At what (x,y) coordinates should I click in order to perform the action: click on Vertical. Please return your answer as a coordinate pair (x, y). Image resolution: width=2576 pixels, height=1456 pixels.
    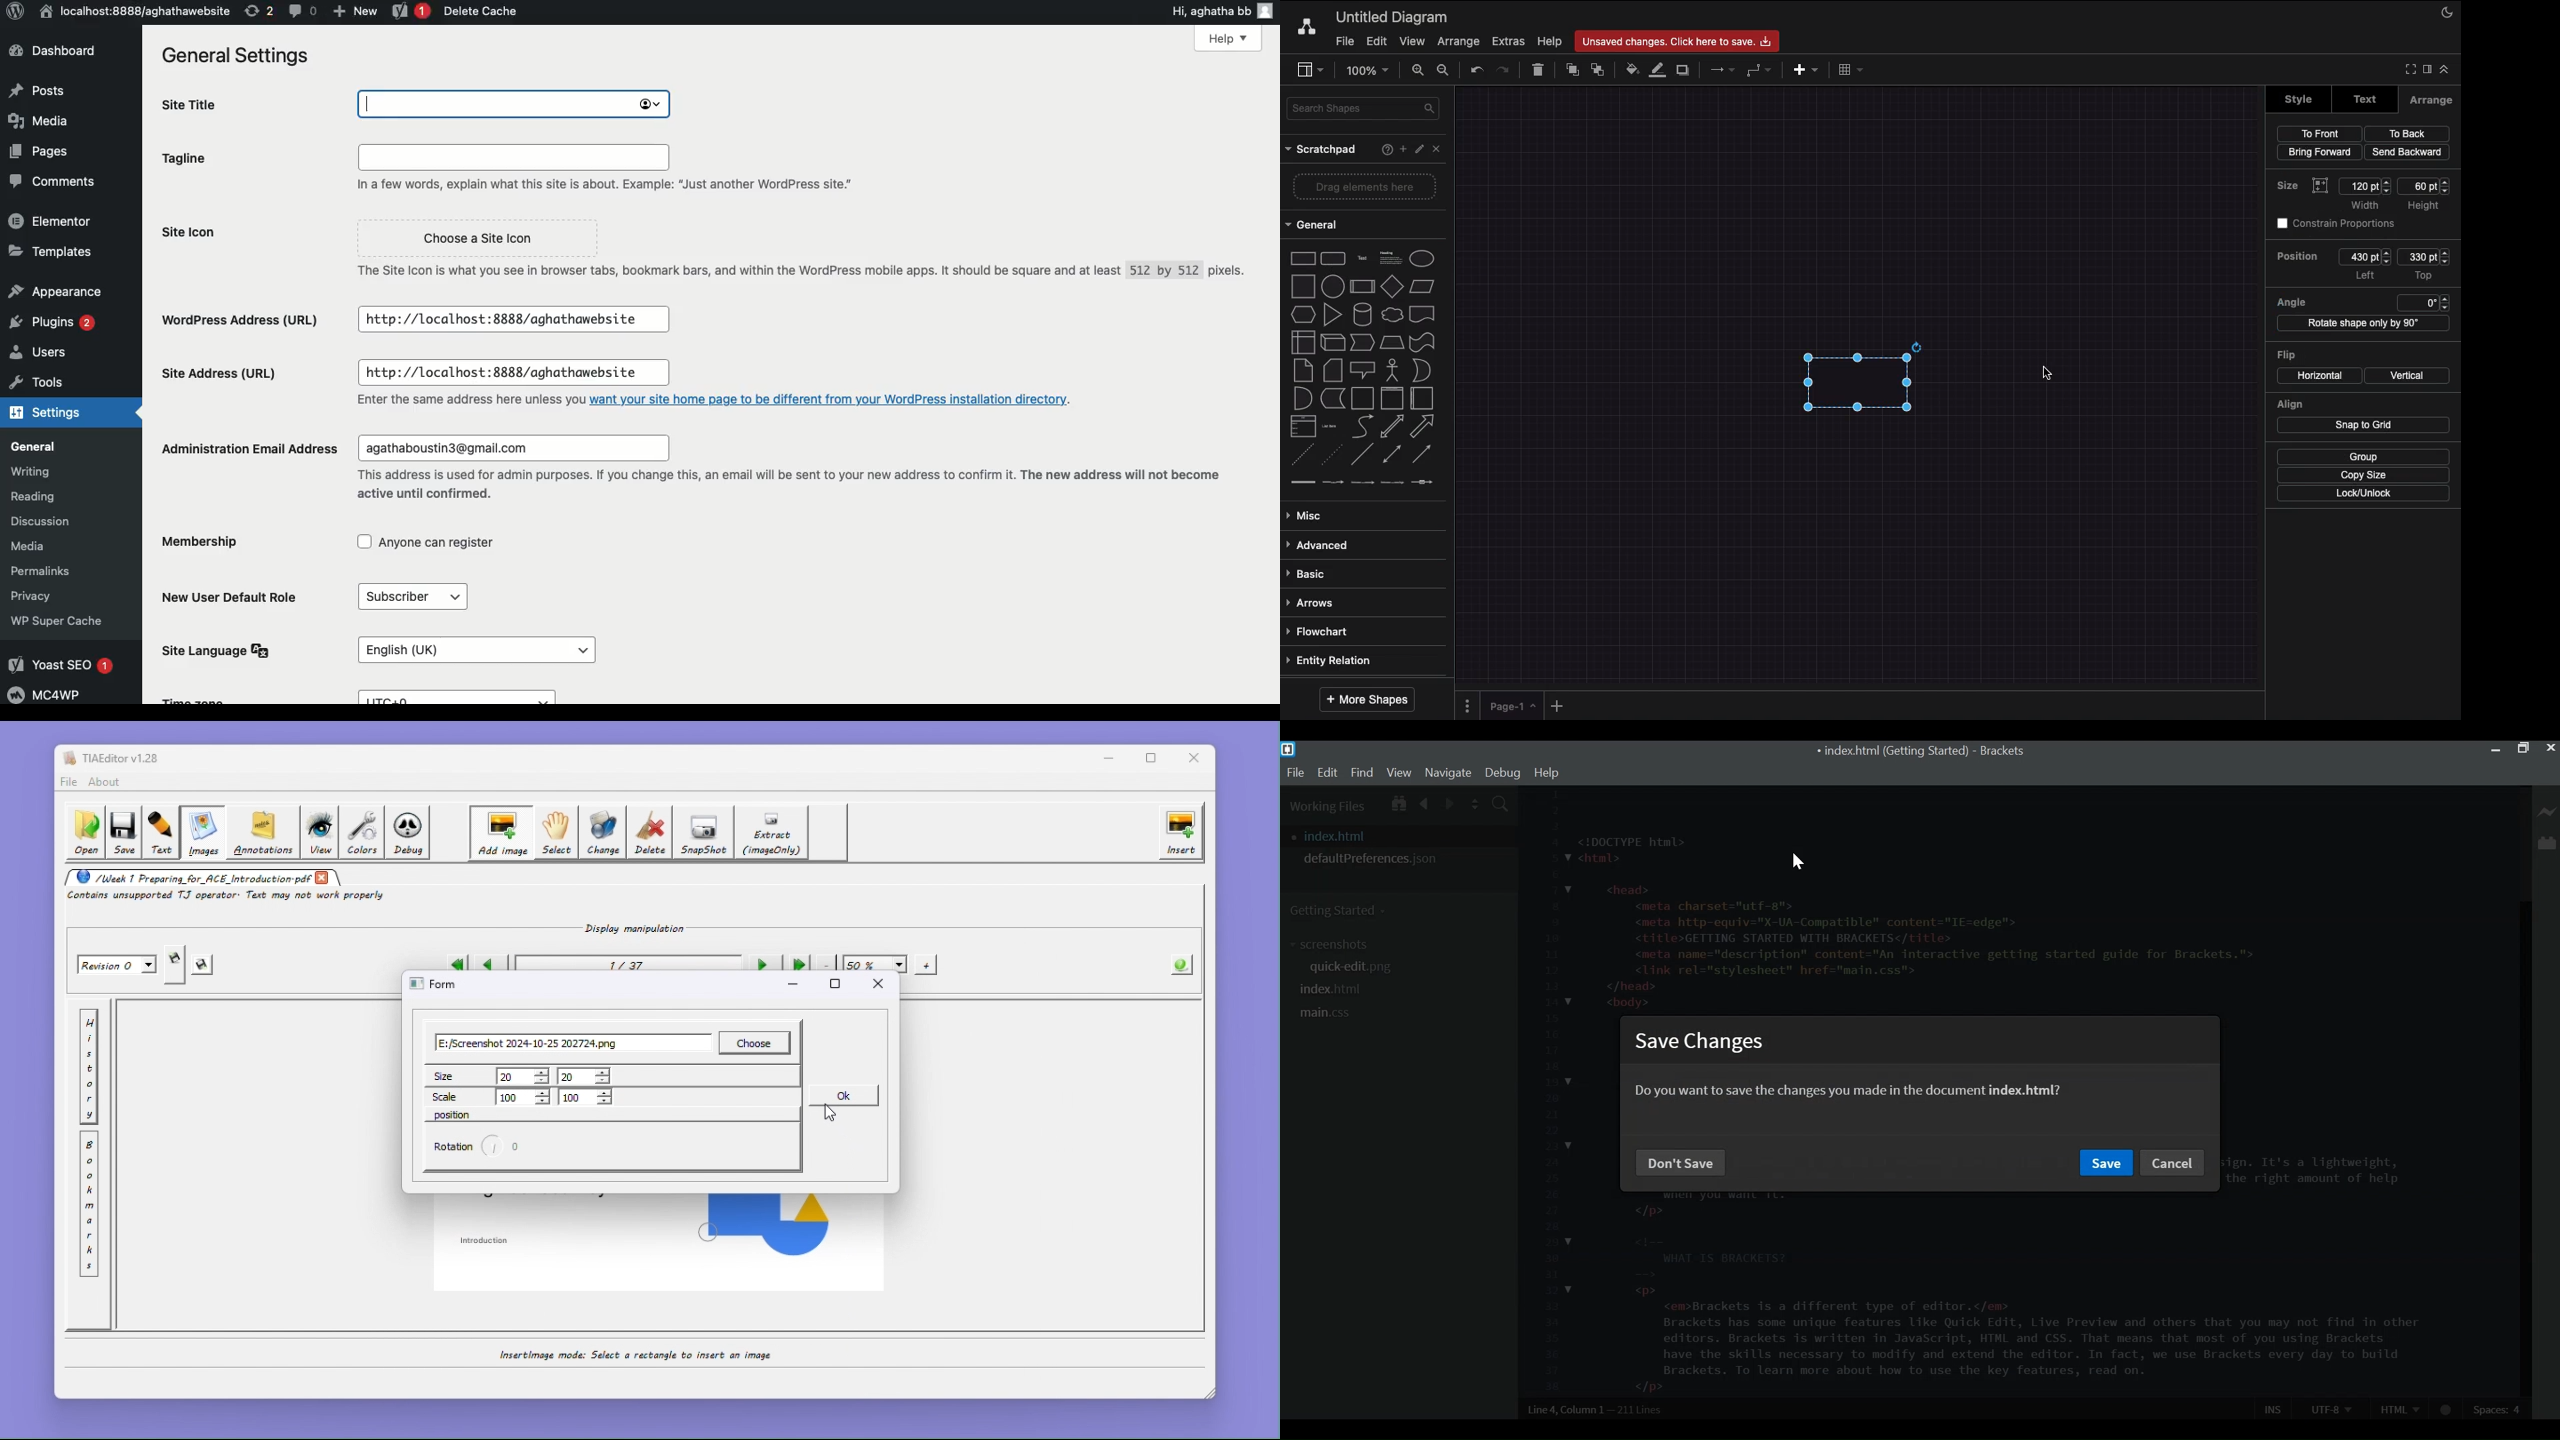
    Looking at the image, I should click on (2408, 376).